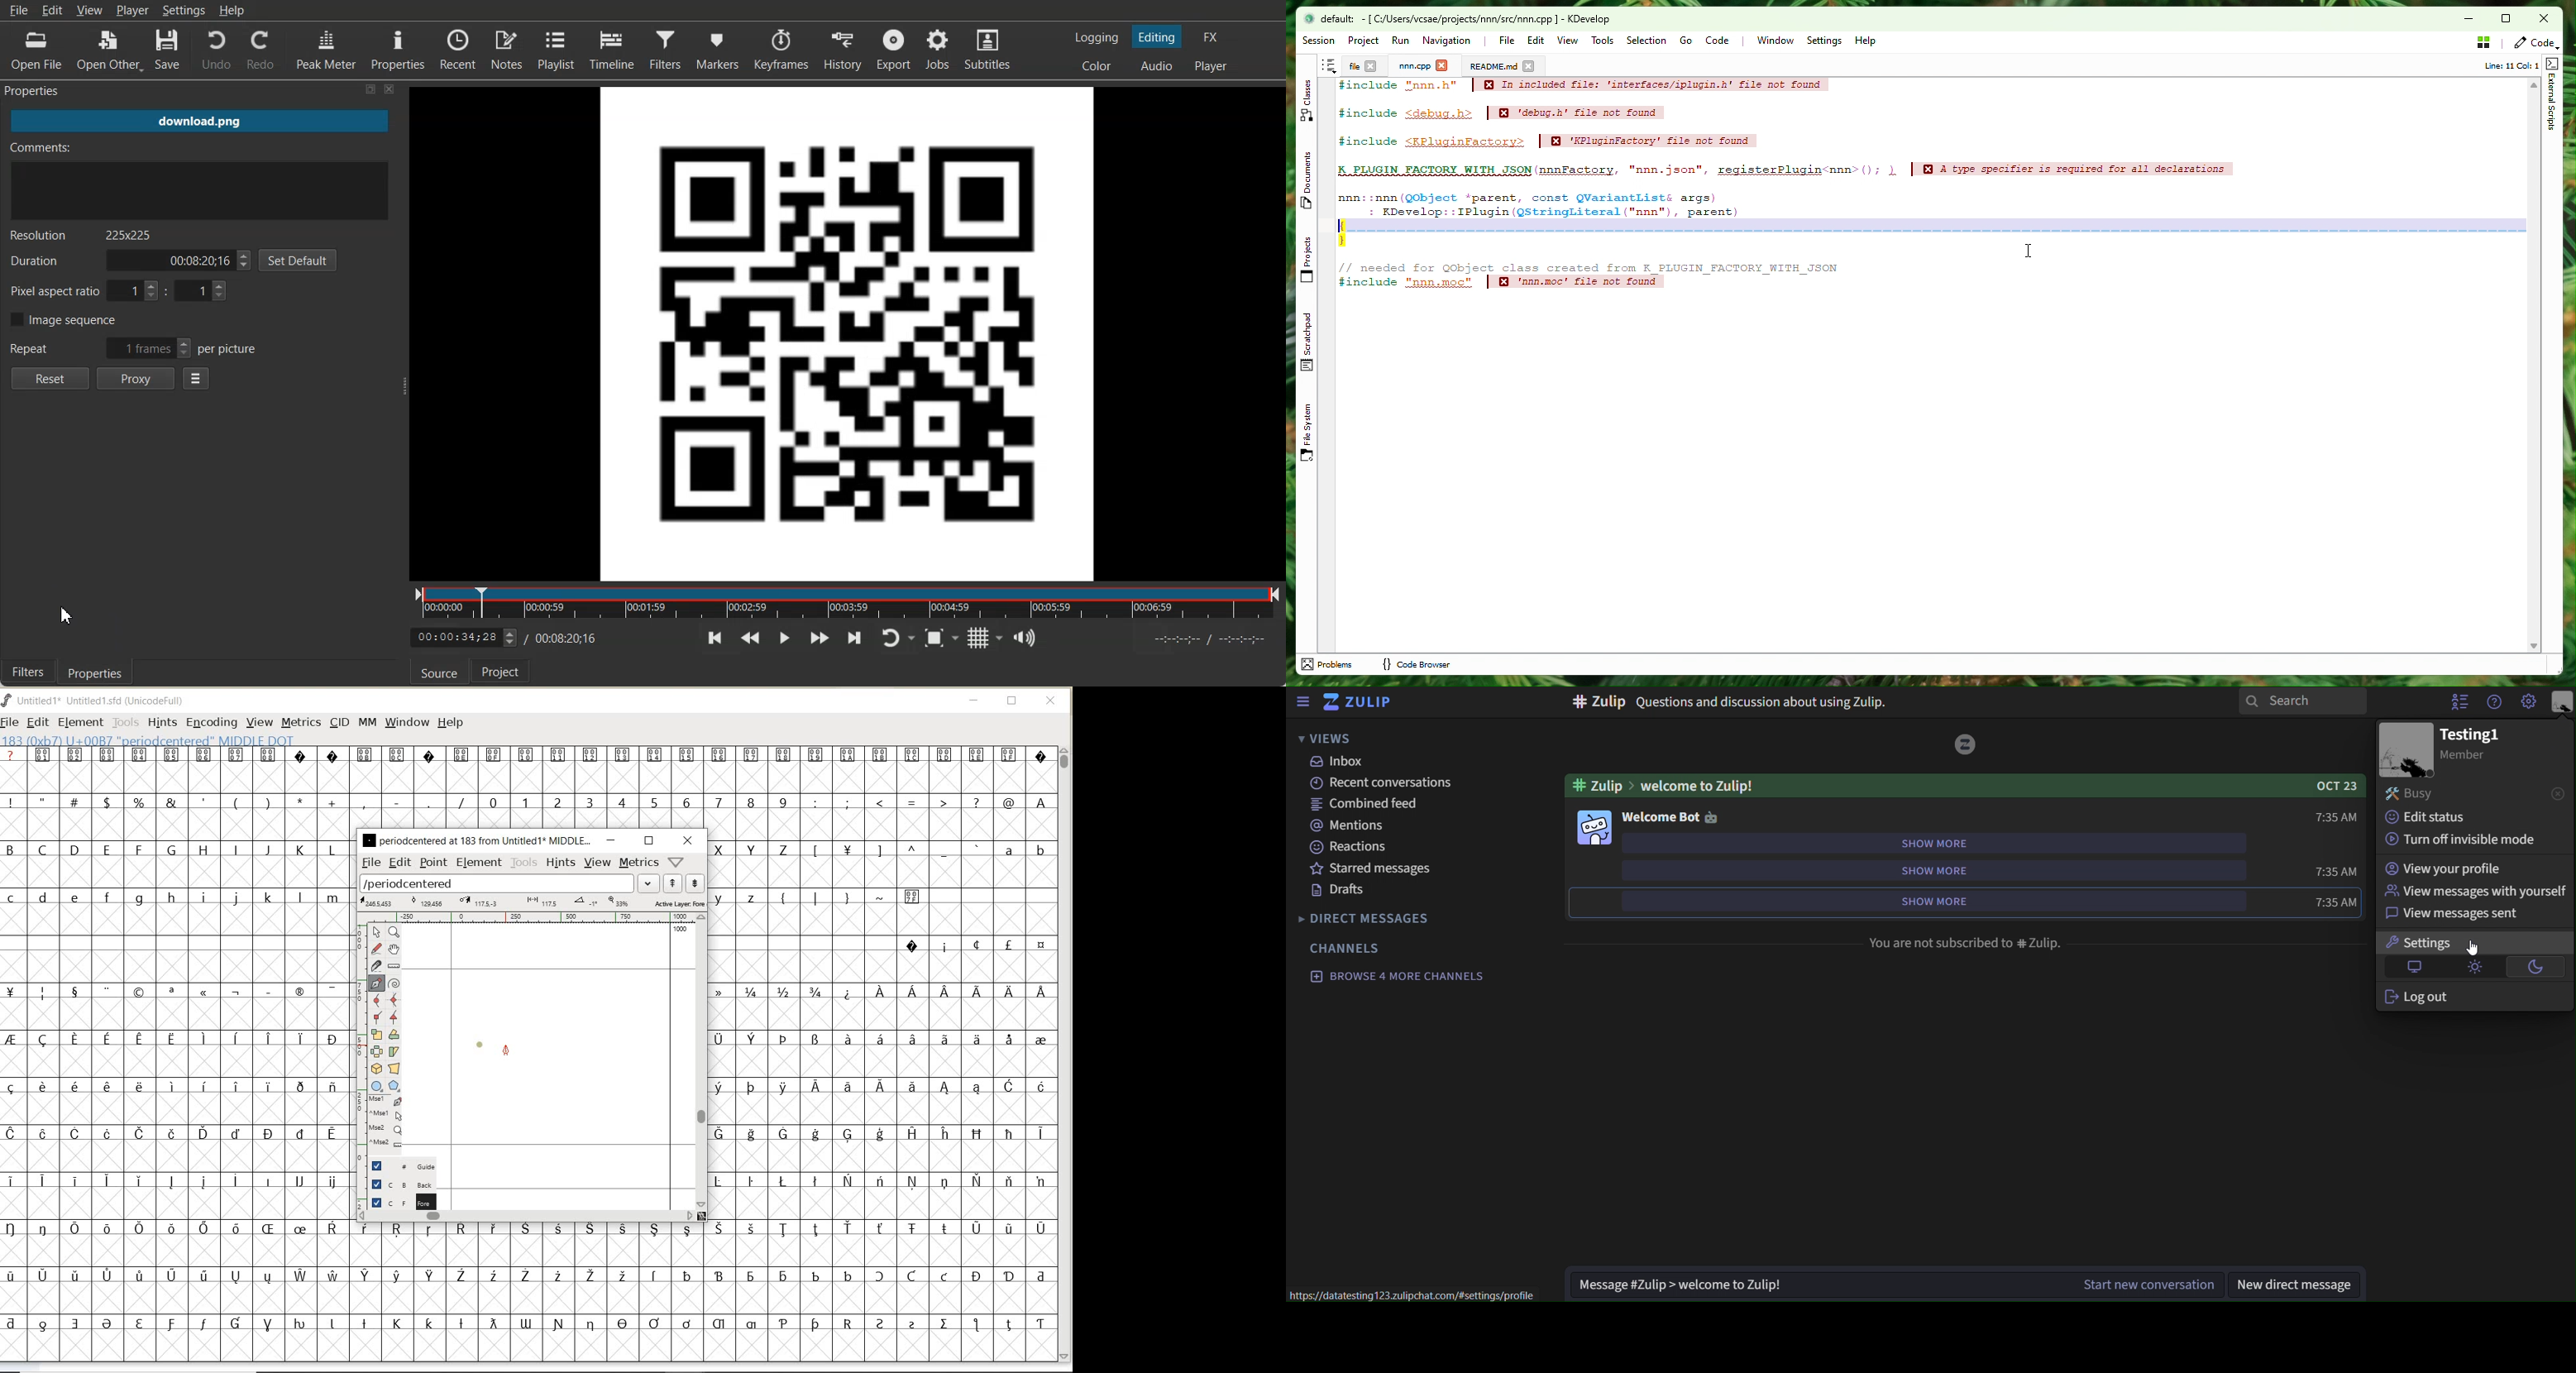  Describe the element at coordinates (440, 671) in the screenshot. I see `Source` at that location.